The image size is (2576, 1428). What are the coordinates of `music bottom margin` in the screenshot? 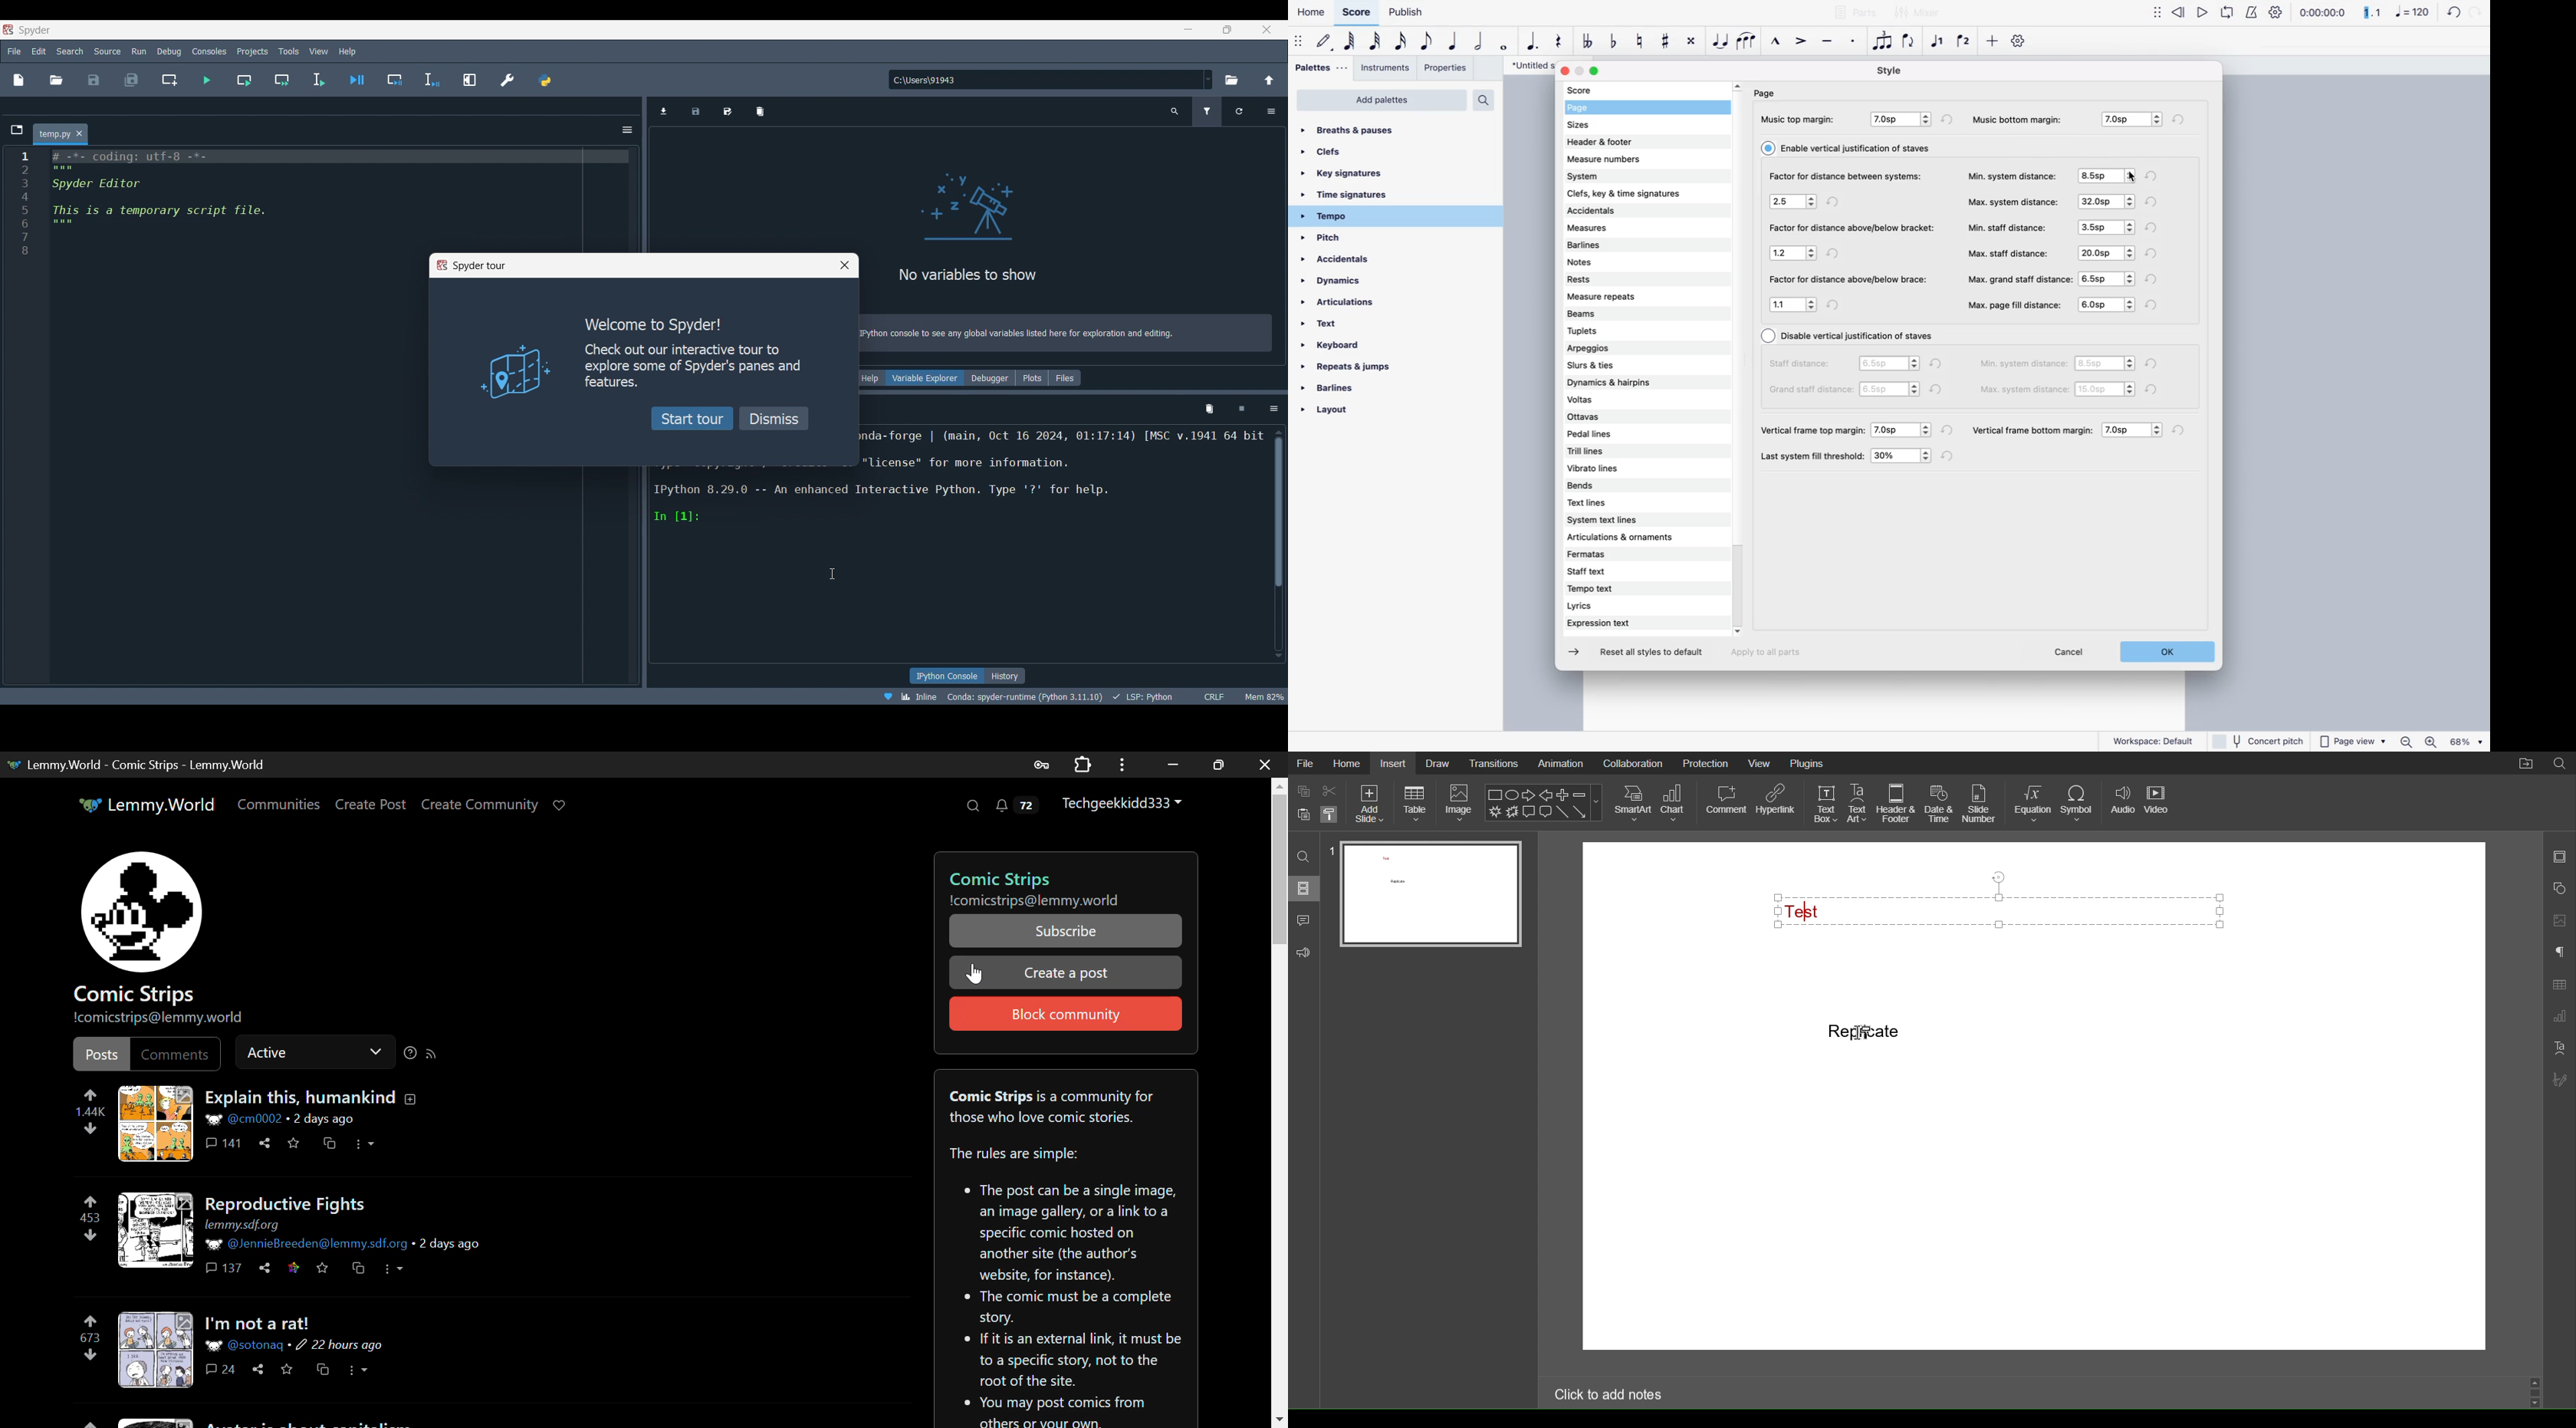 It's located at (2024, 117).